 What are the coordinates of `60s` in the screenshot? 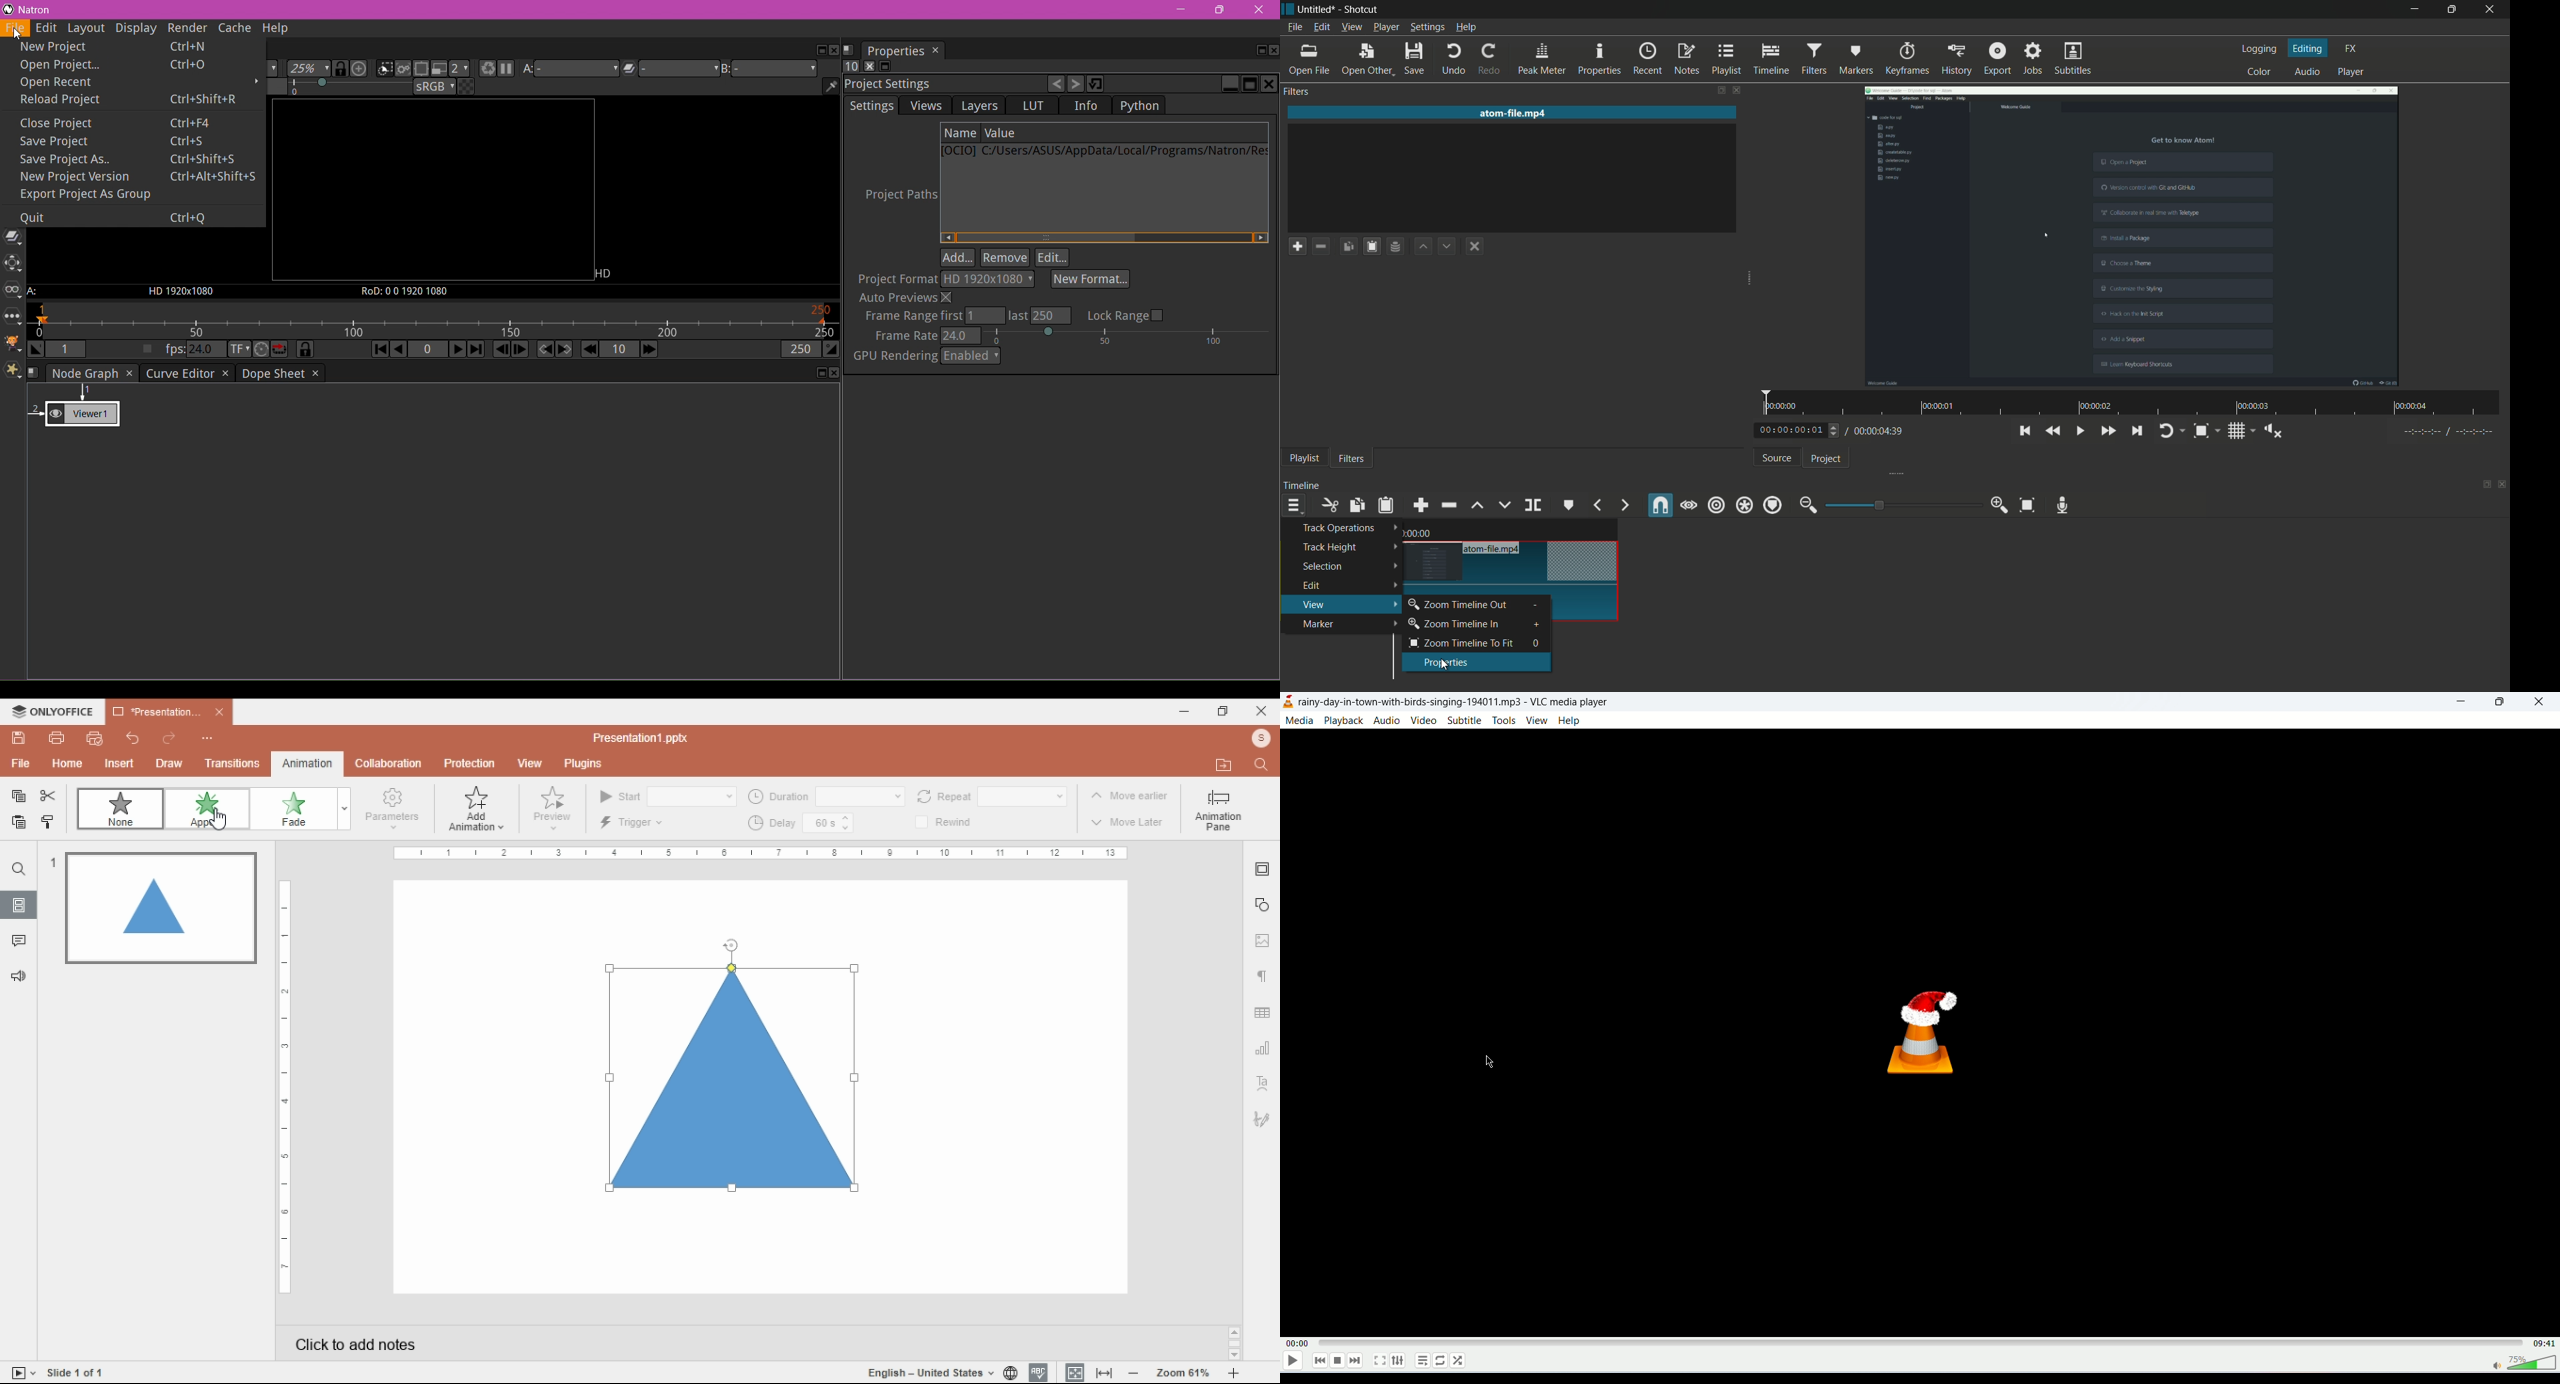 It's located at (819, 824).